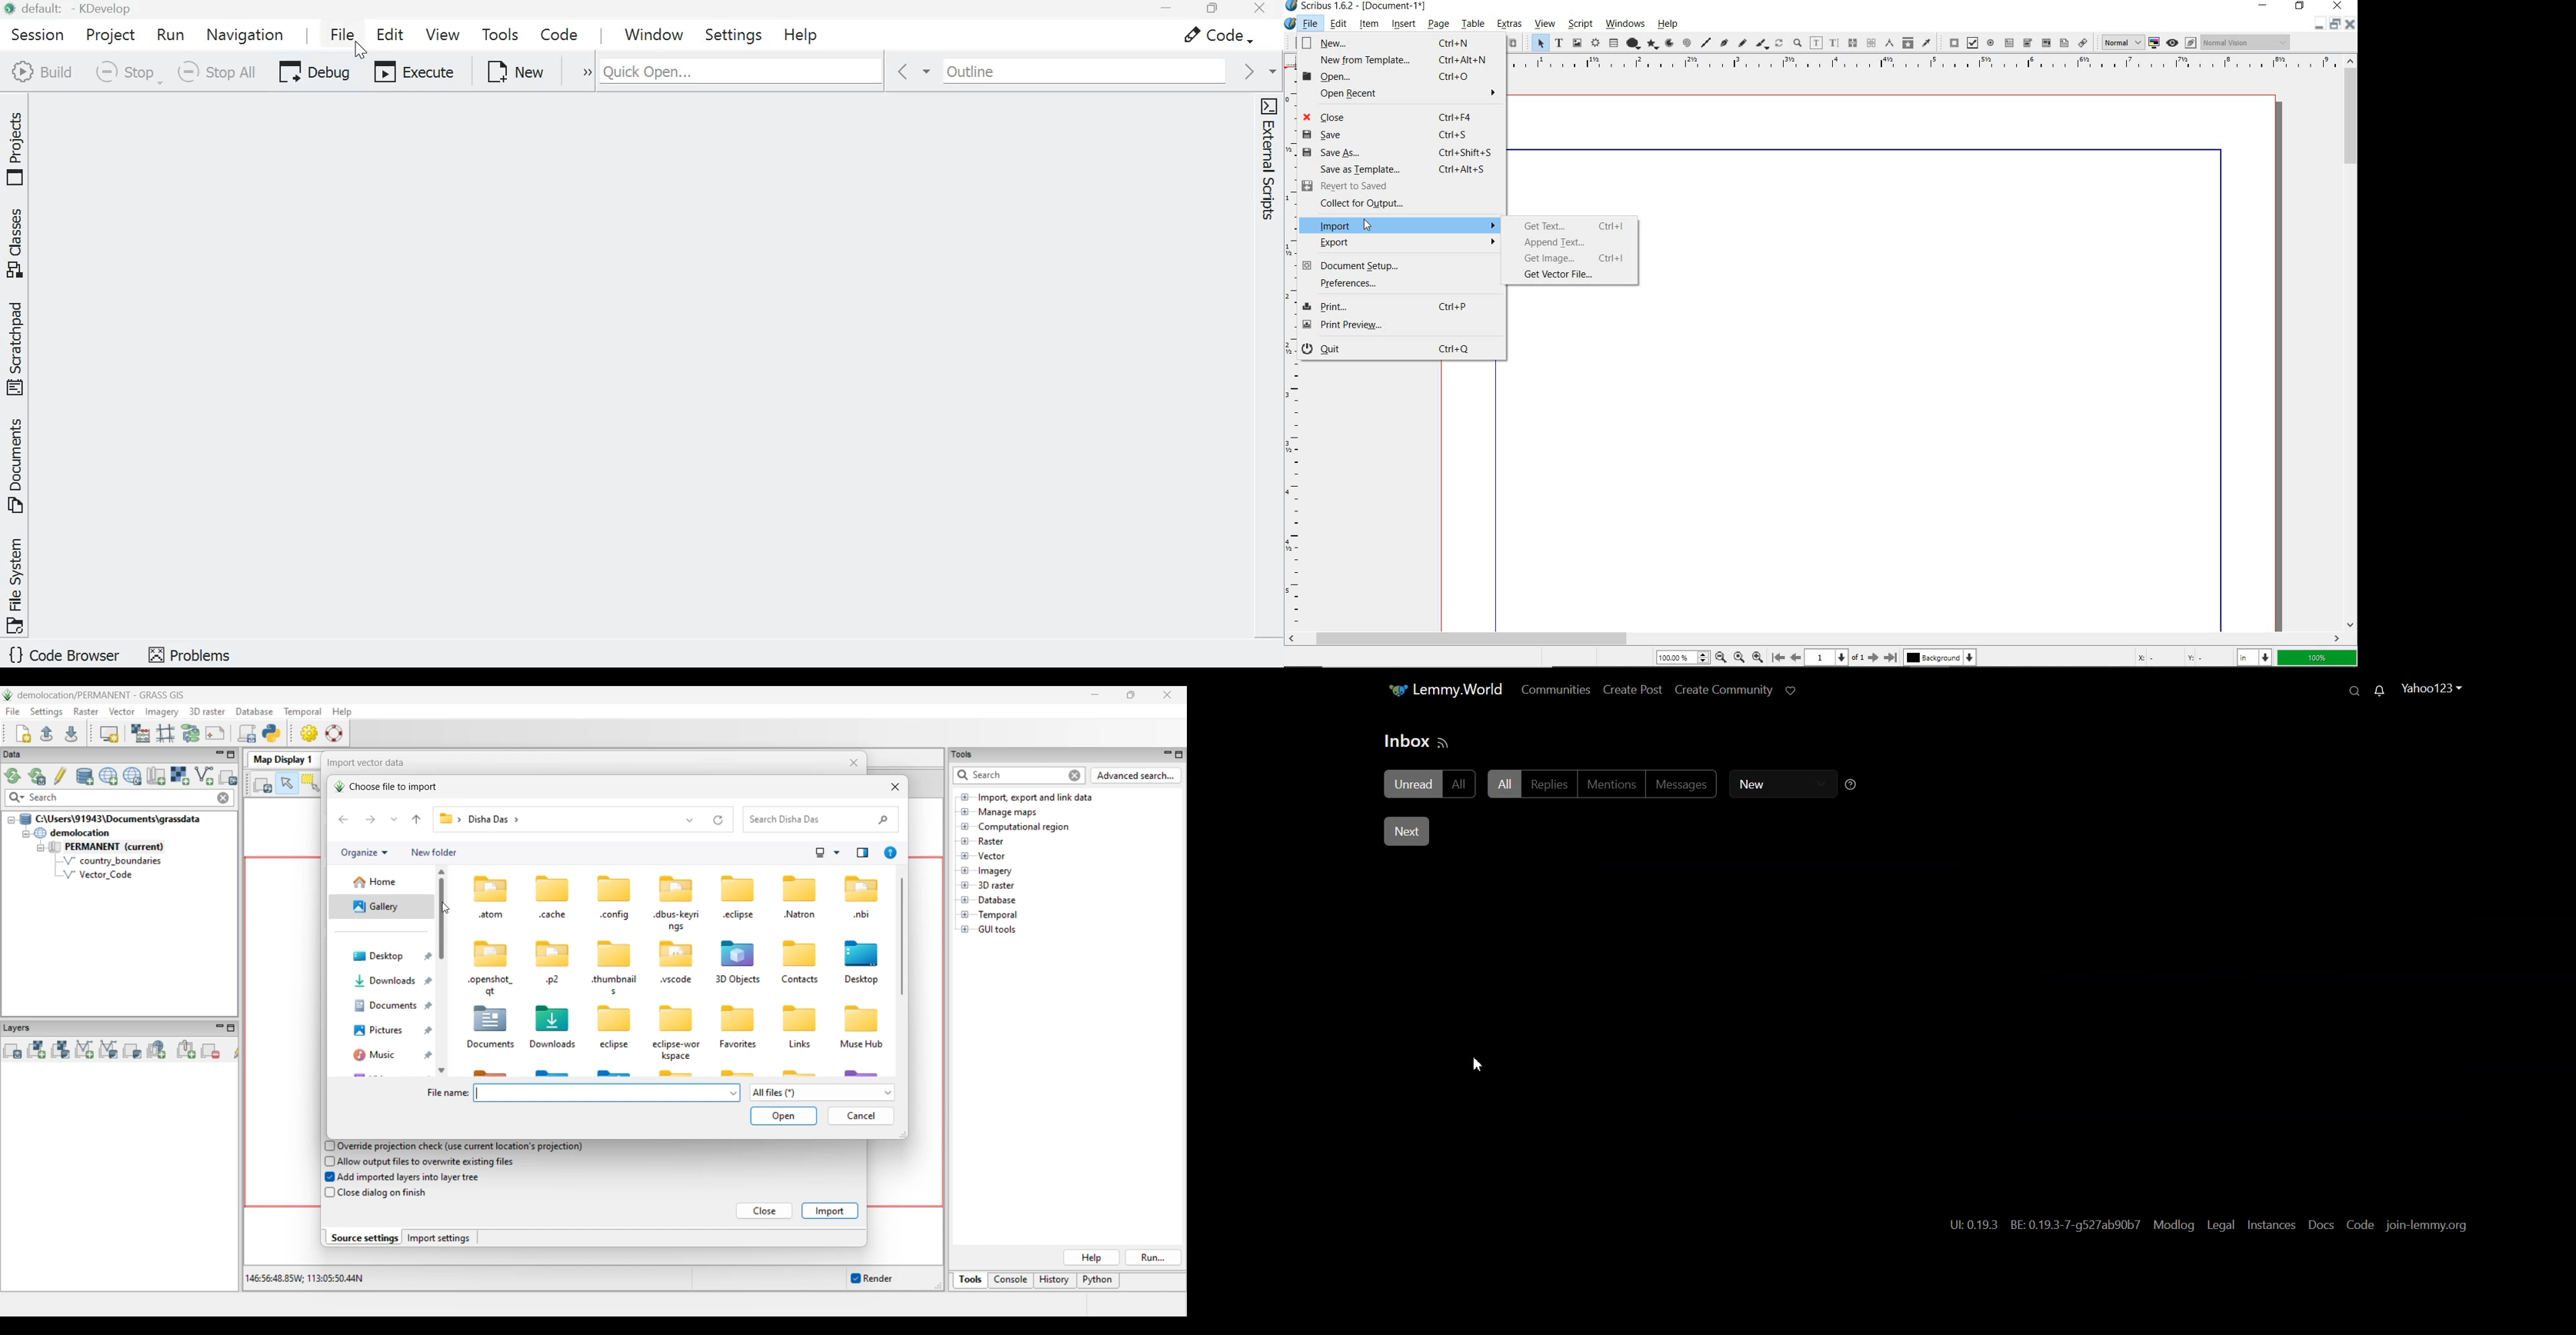 This screenshot has height=1344, width=2576. What do you see at coordinates (2335, 24) in the screenshot?
I see `Minimize` at bounding box center [2335, 24].